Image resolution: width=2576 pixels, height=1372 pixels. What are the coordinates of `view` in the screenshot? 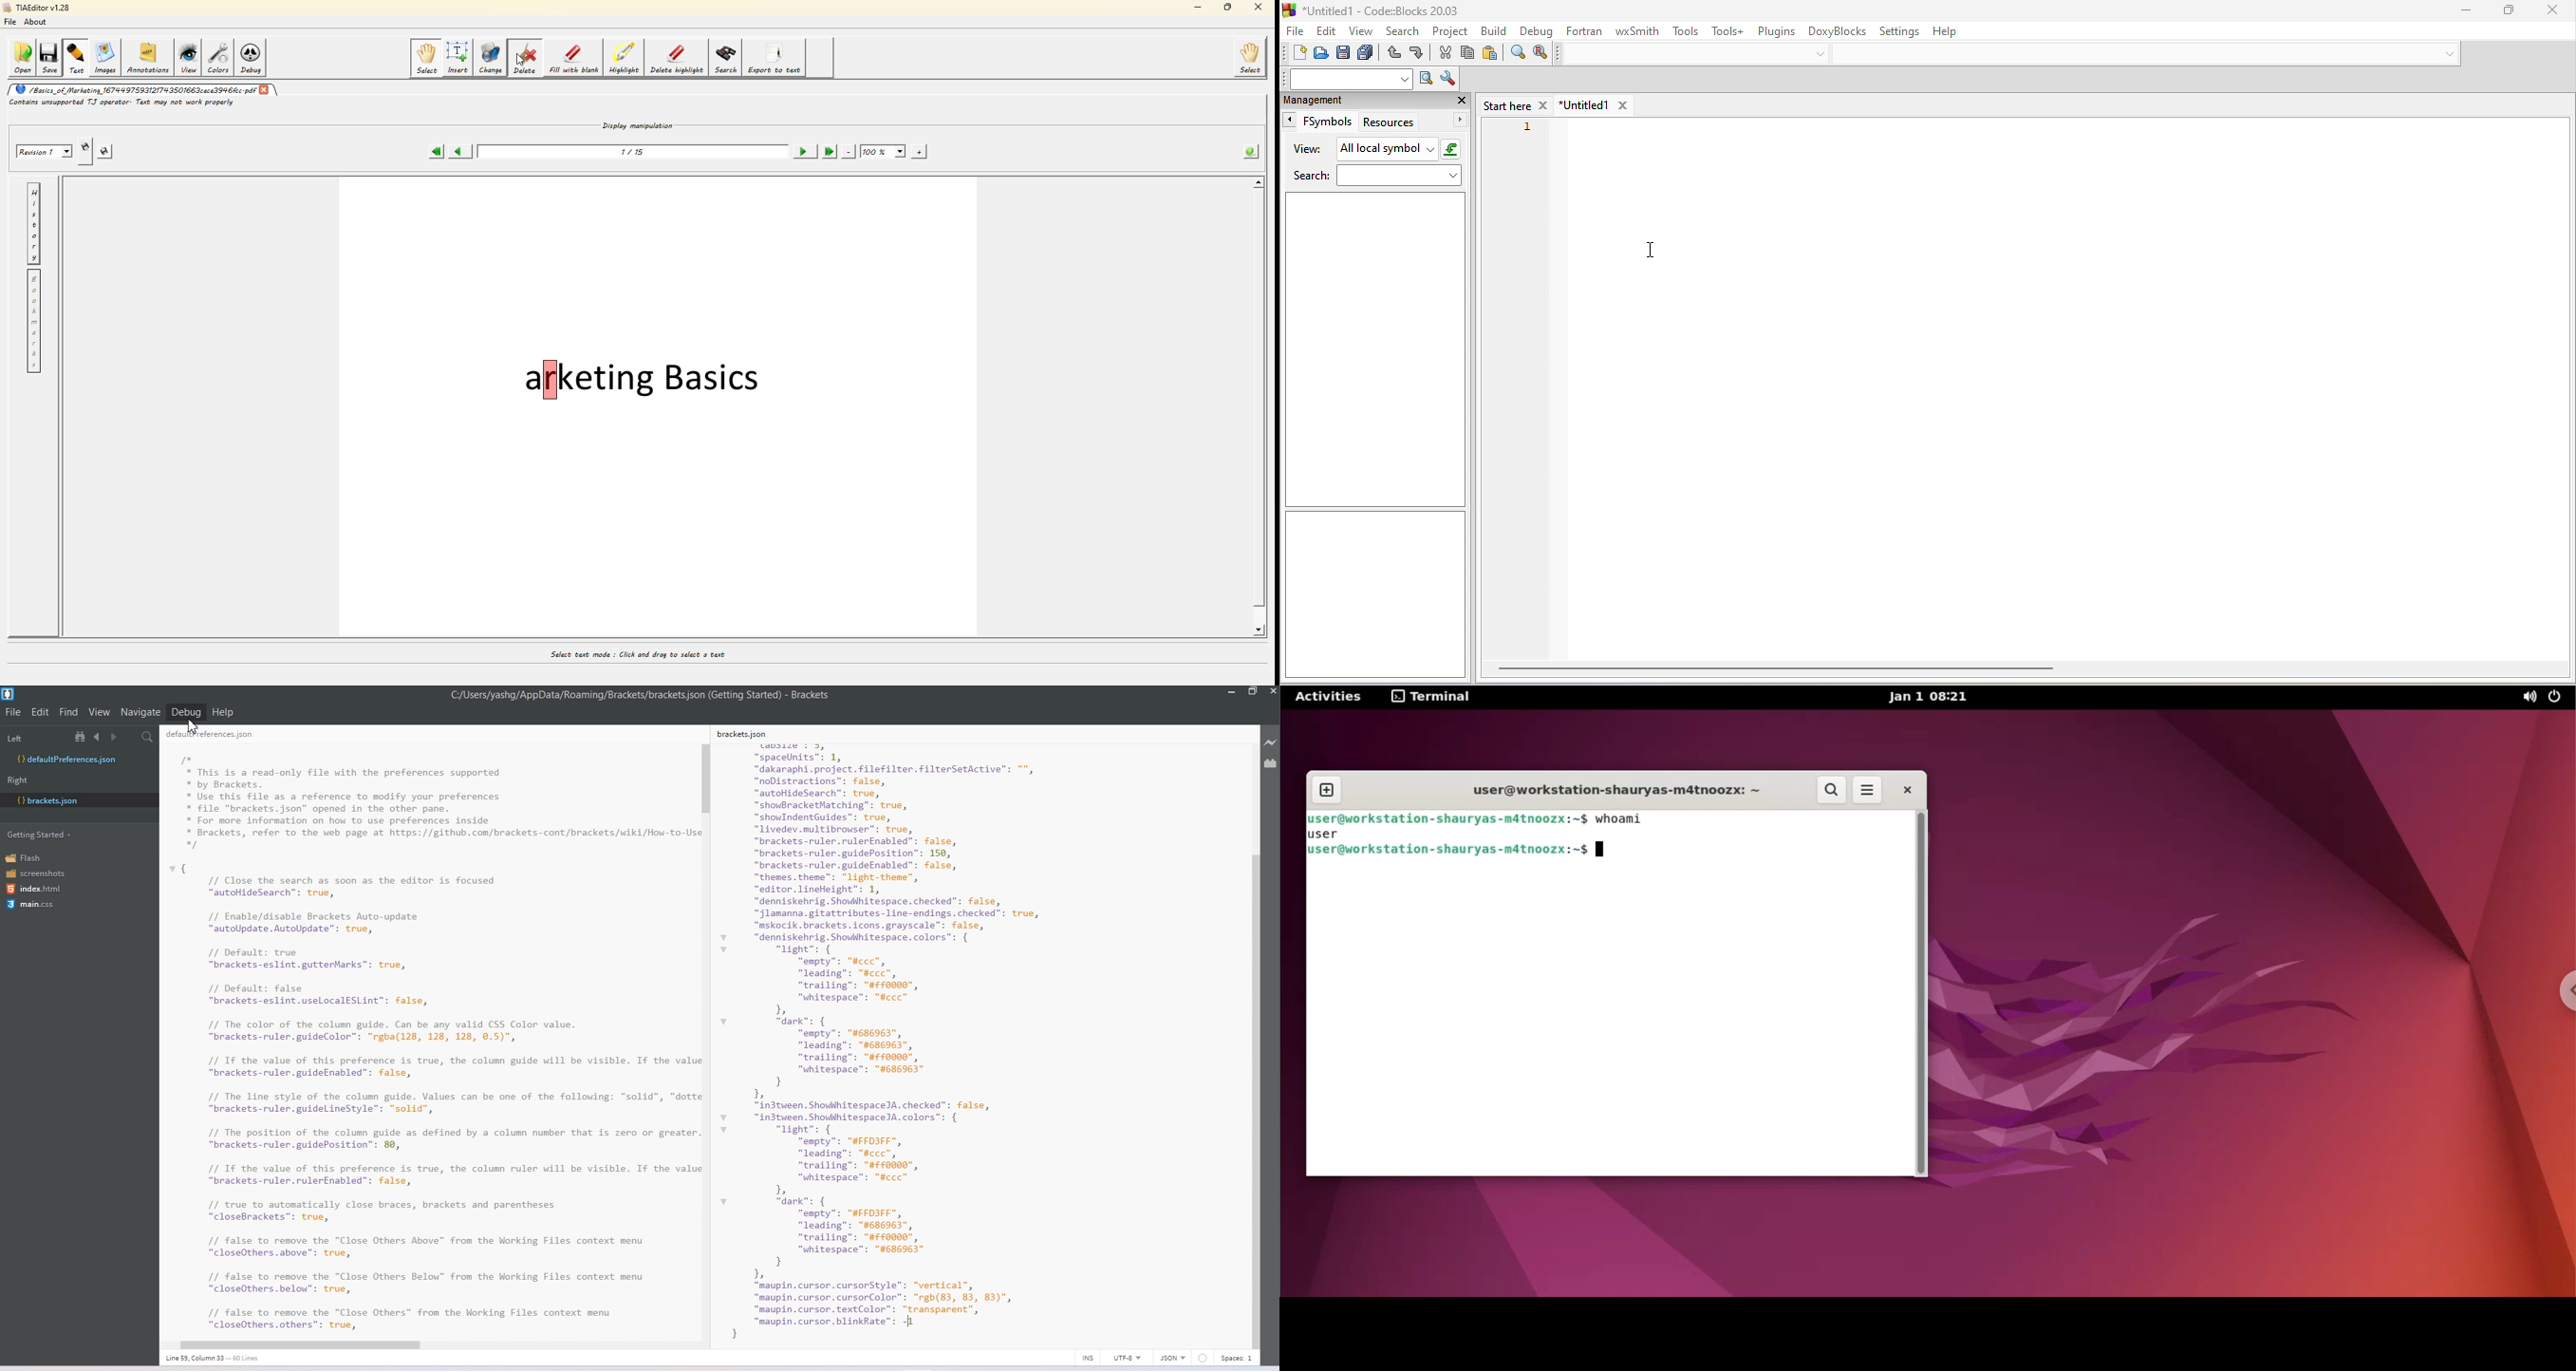 It's located at (1308, 149).